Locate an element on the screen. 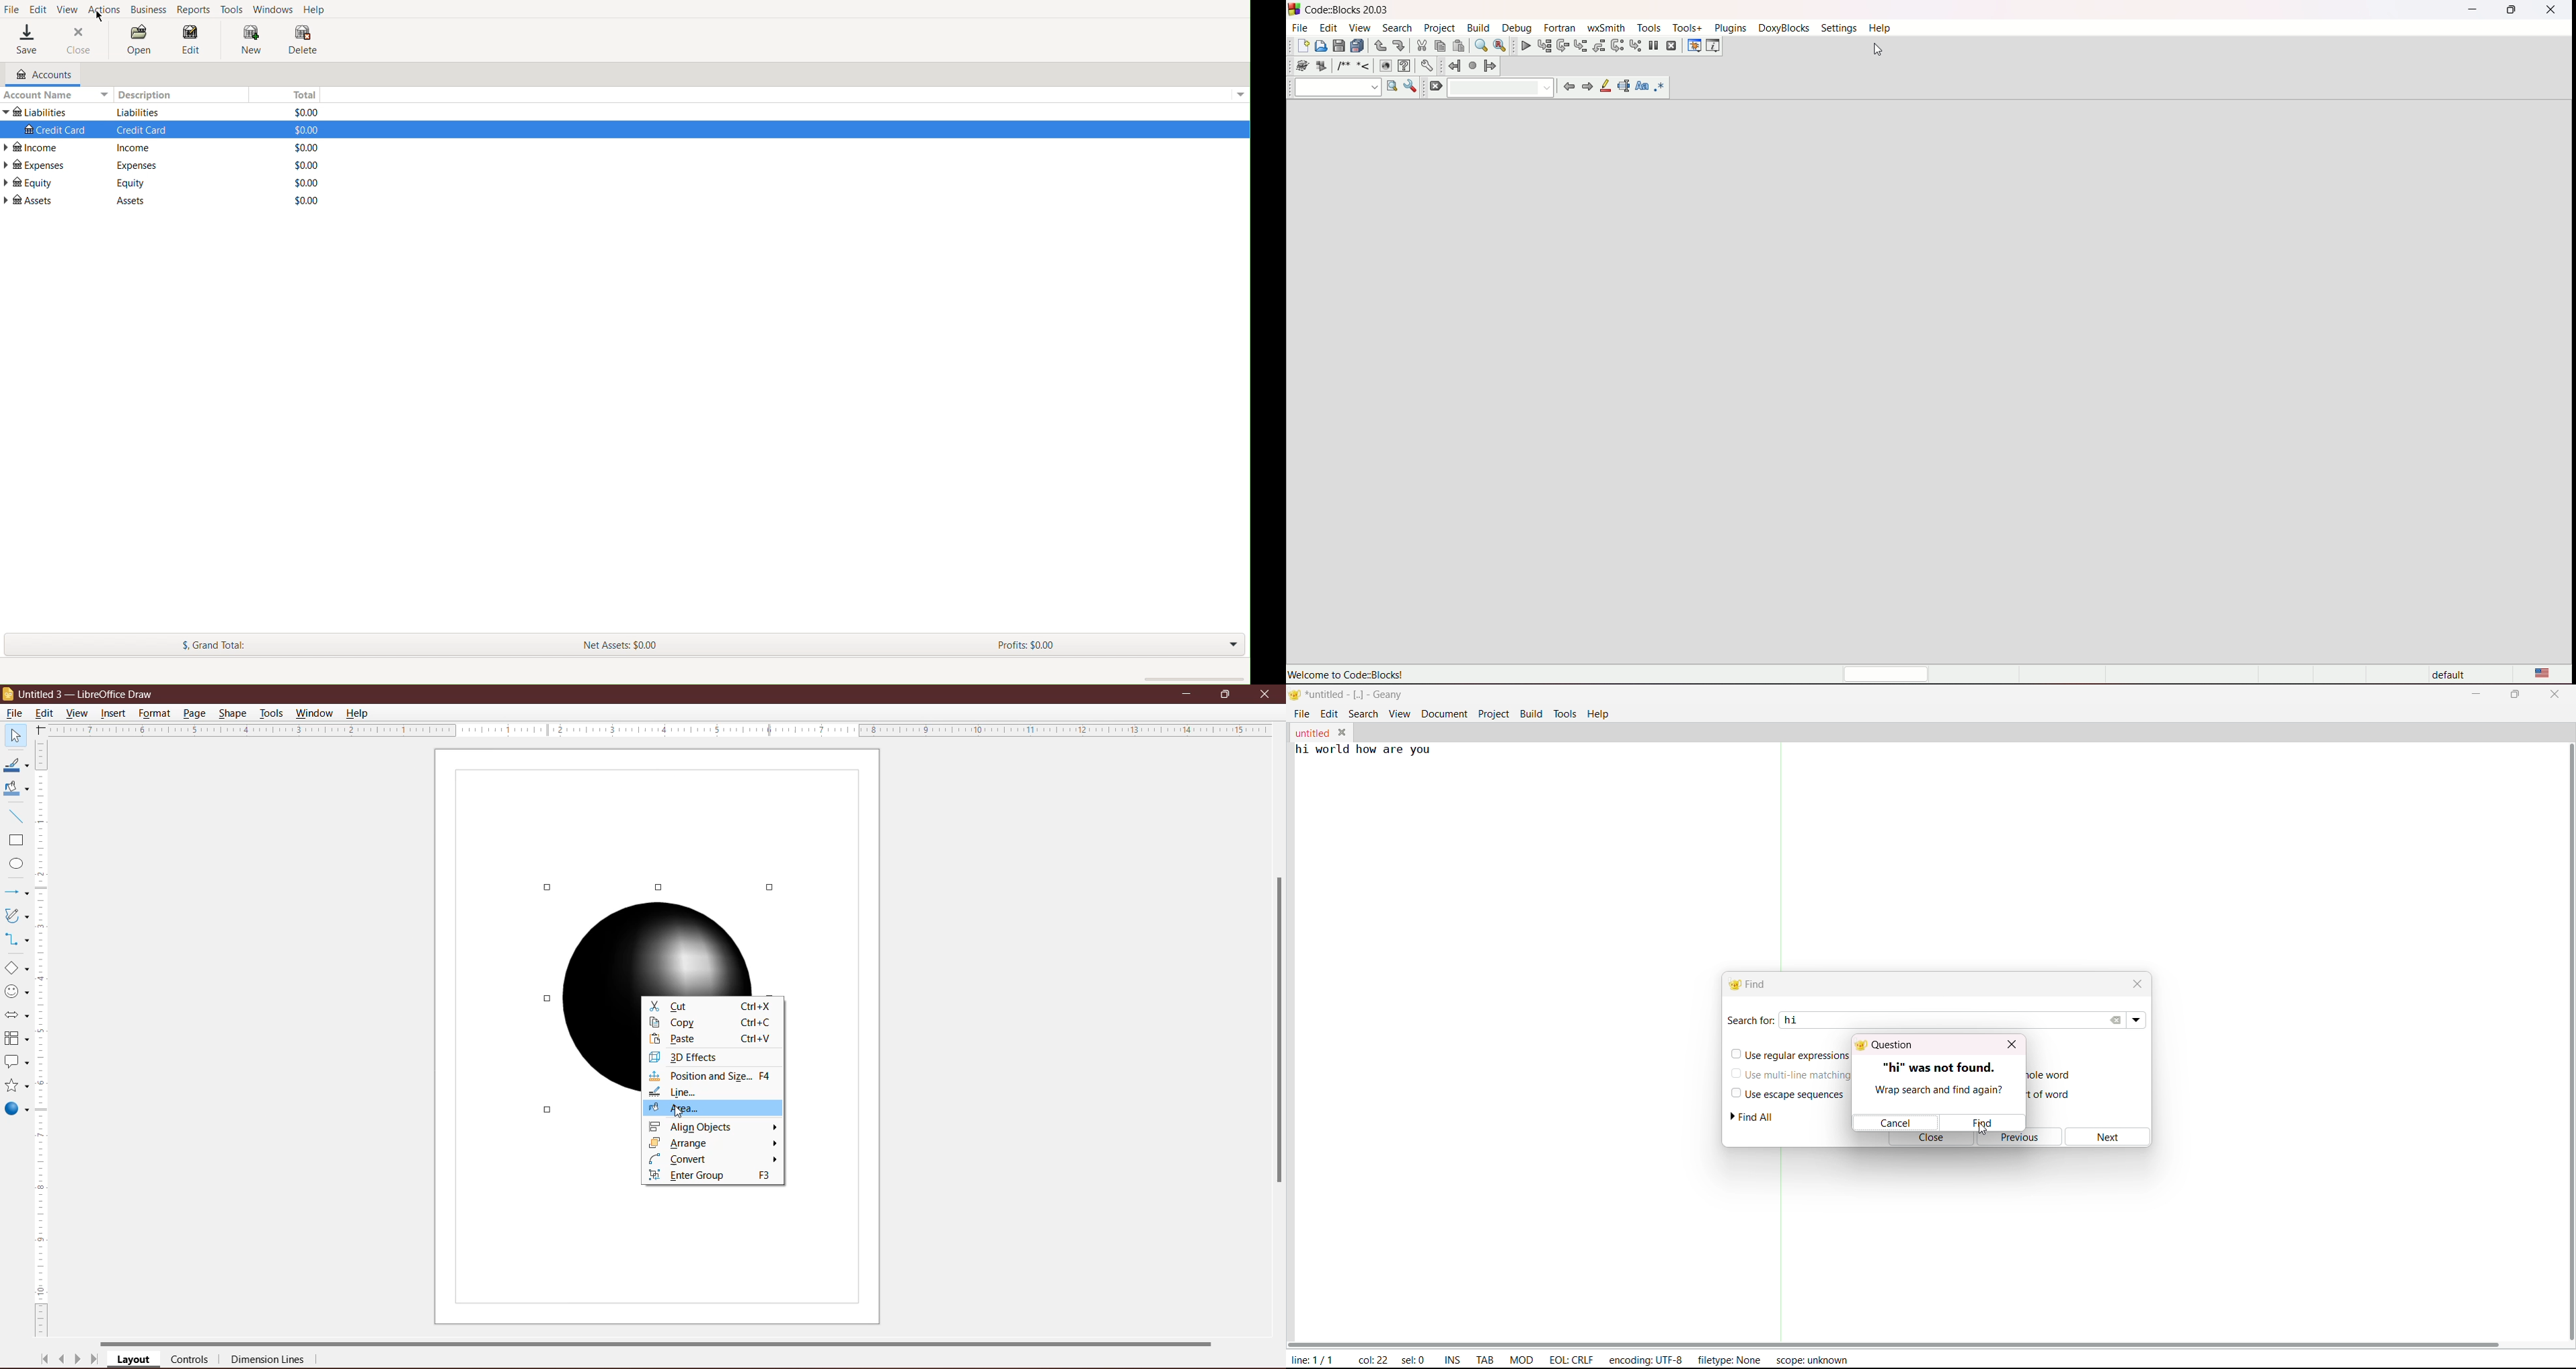 The height and width of the screenshot is (1372, 2576). tools+ is located at coordinates (1685, 27).